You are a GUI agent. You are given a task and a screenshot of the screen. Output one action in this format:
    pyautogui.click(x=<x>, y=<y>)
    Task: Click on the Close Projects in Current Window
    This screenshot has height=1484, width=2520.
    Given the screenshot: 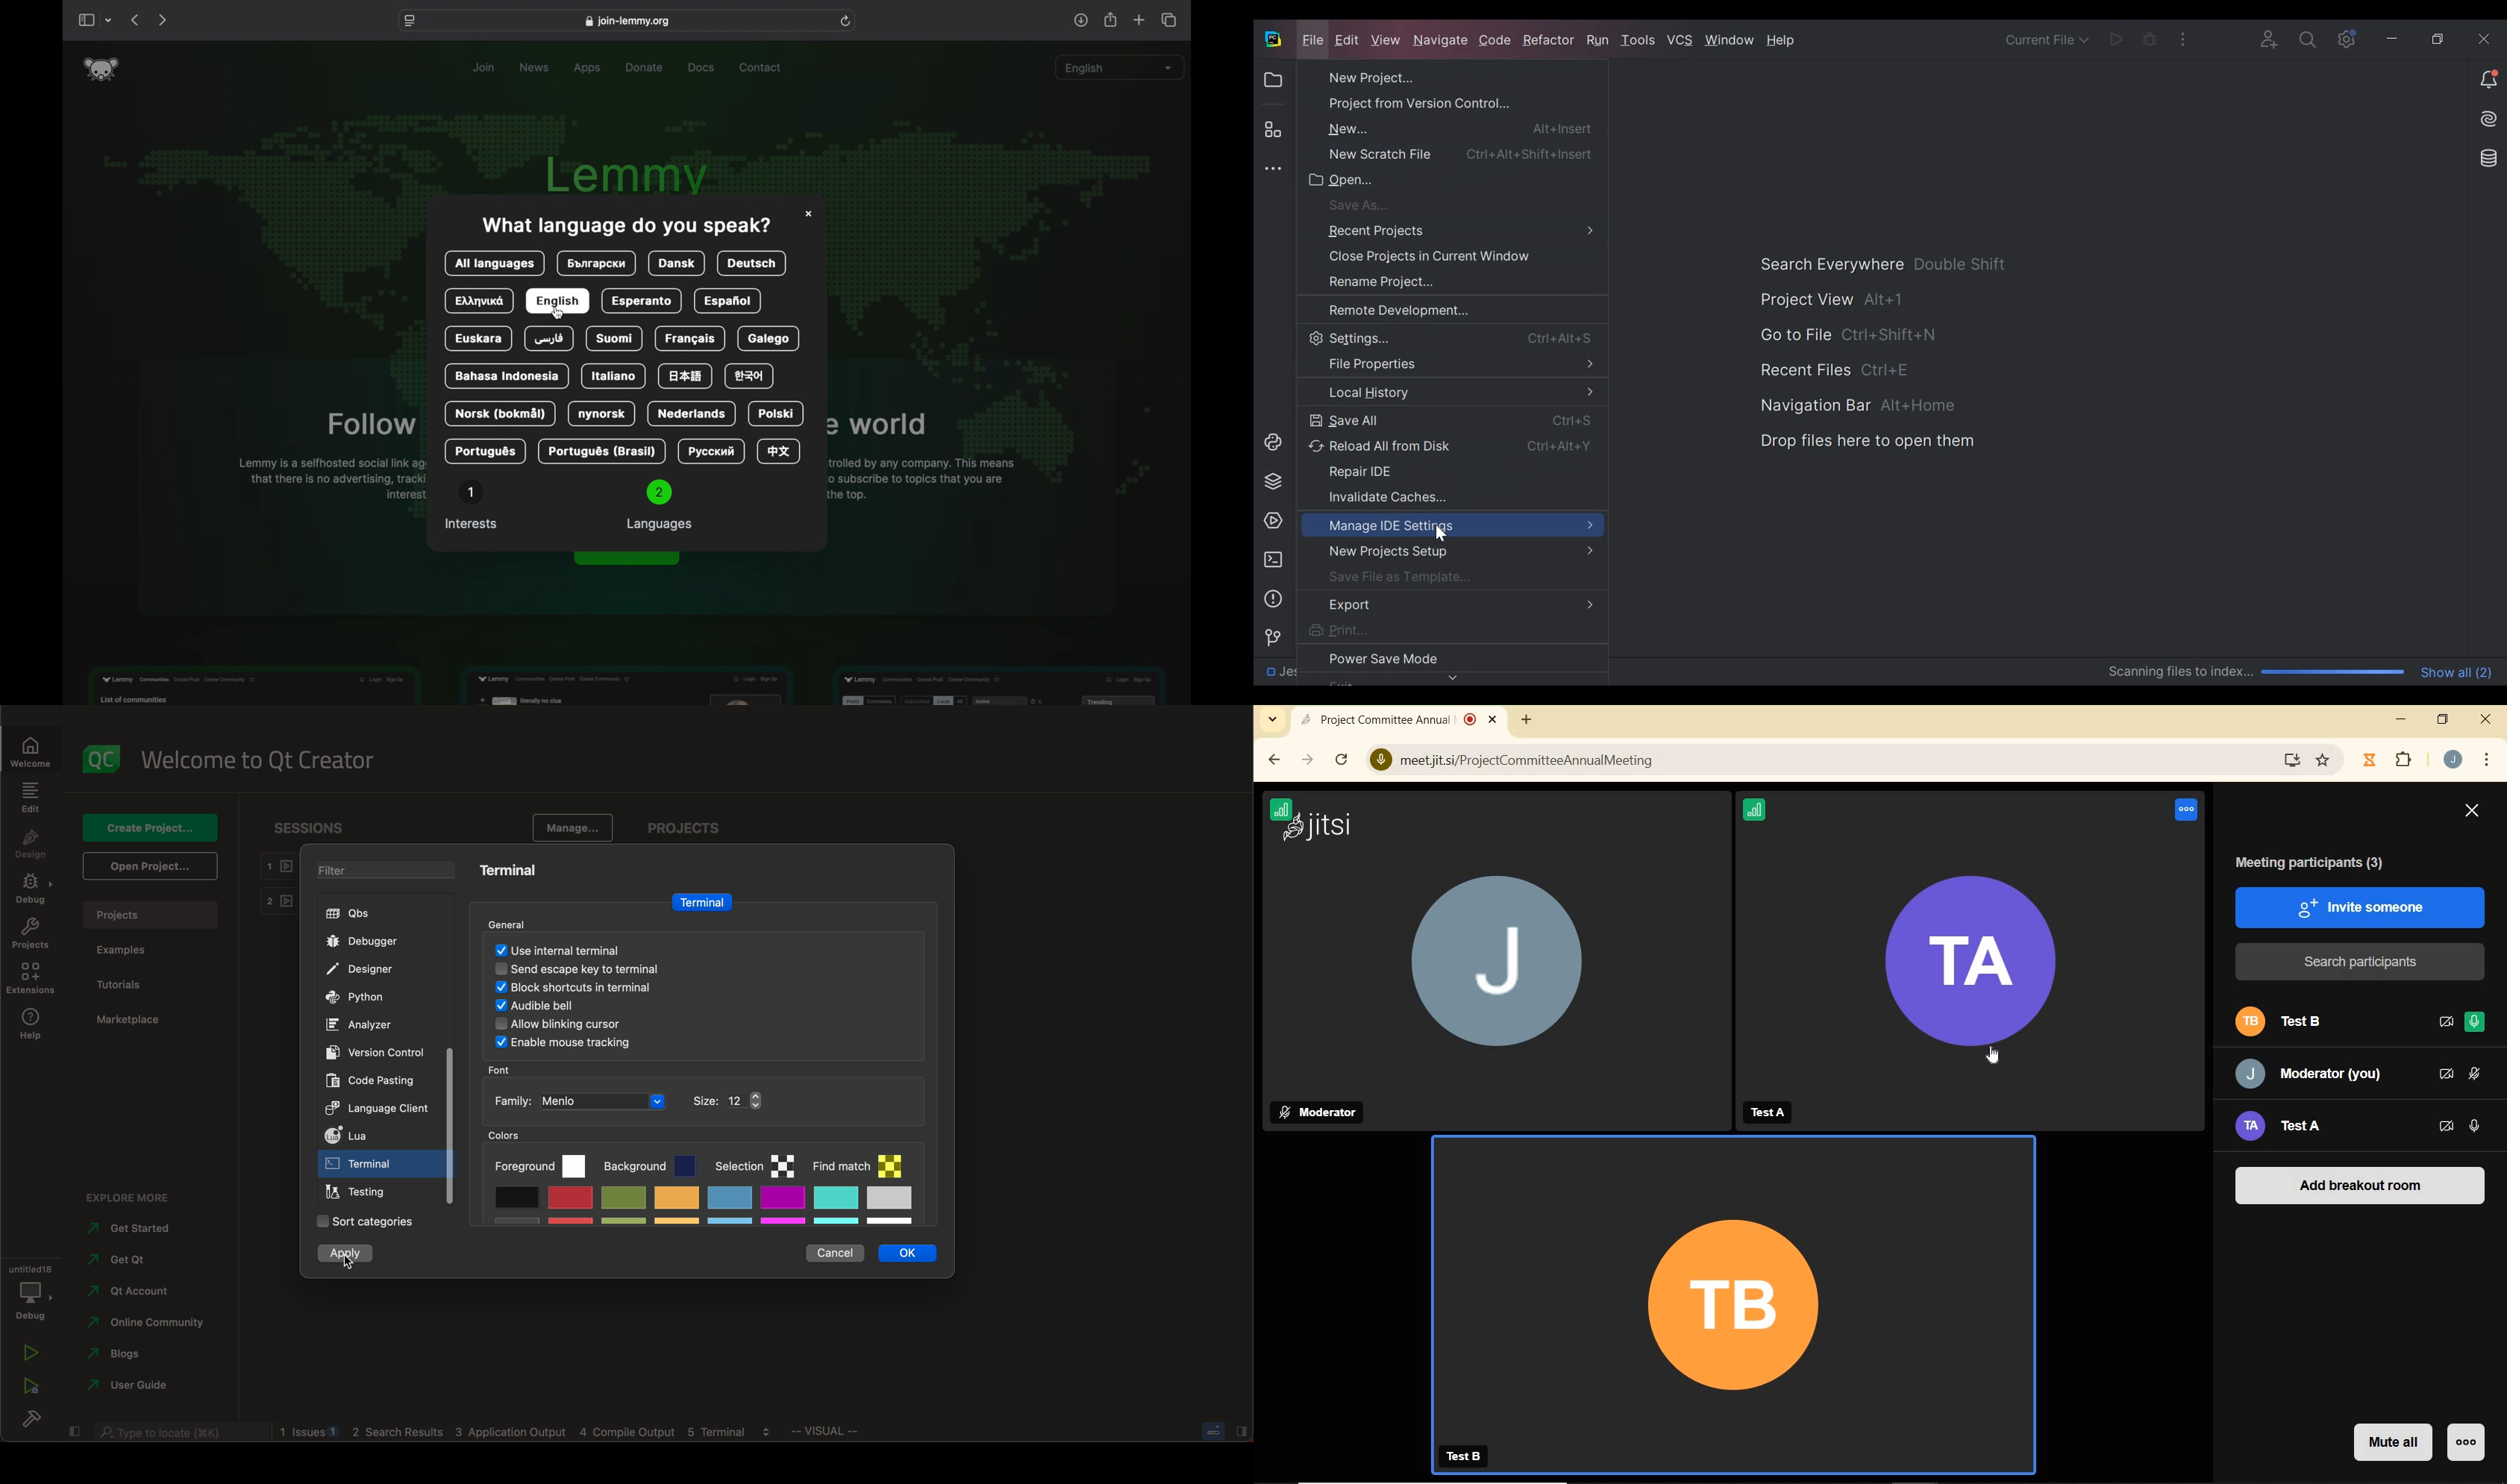 What is the action you would take?
    pyautogui.click(x=1431, y=258)
    